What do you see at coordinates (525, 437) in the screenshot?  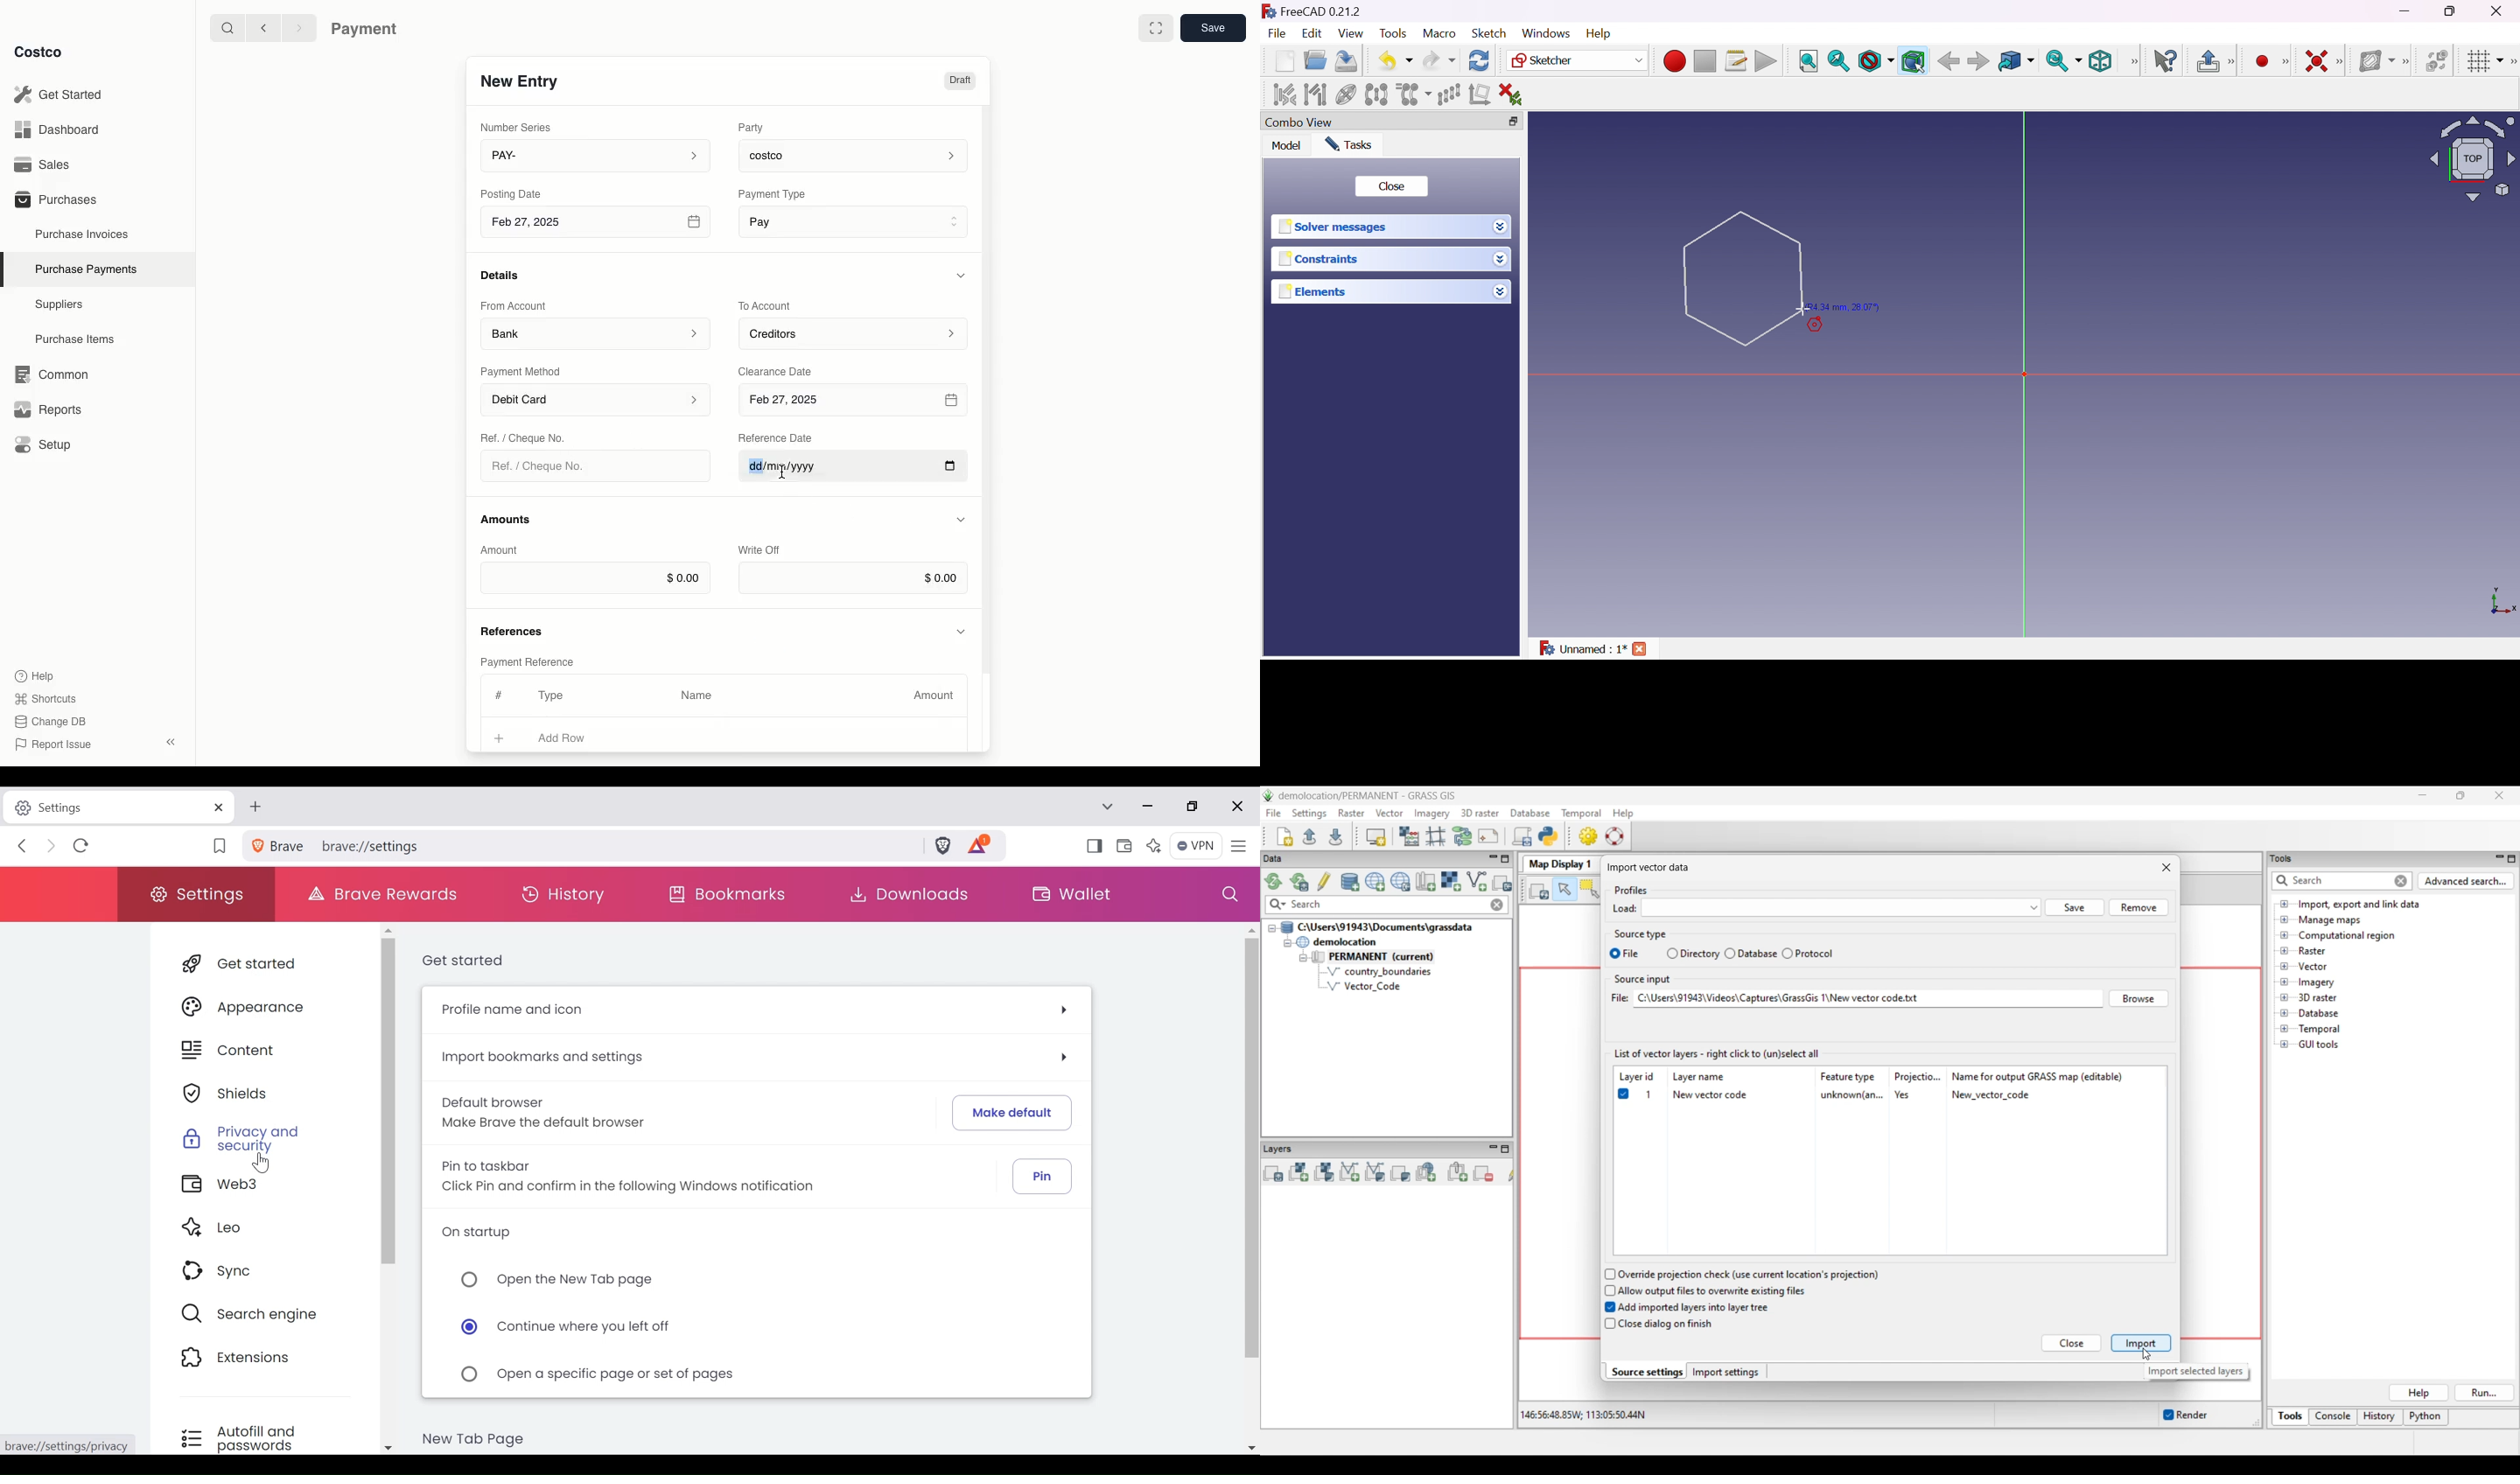 I see `Ret. / Cheque No.` at bounding box center [525, 437].